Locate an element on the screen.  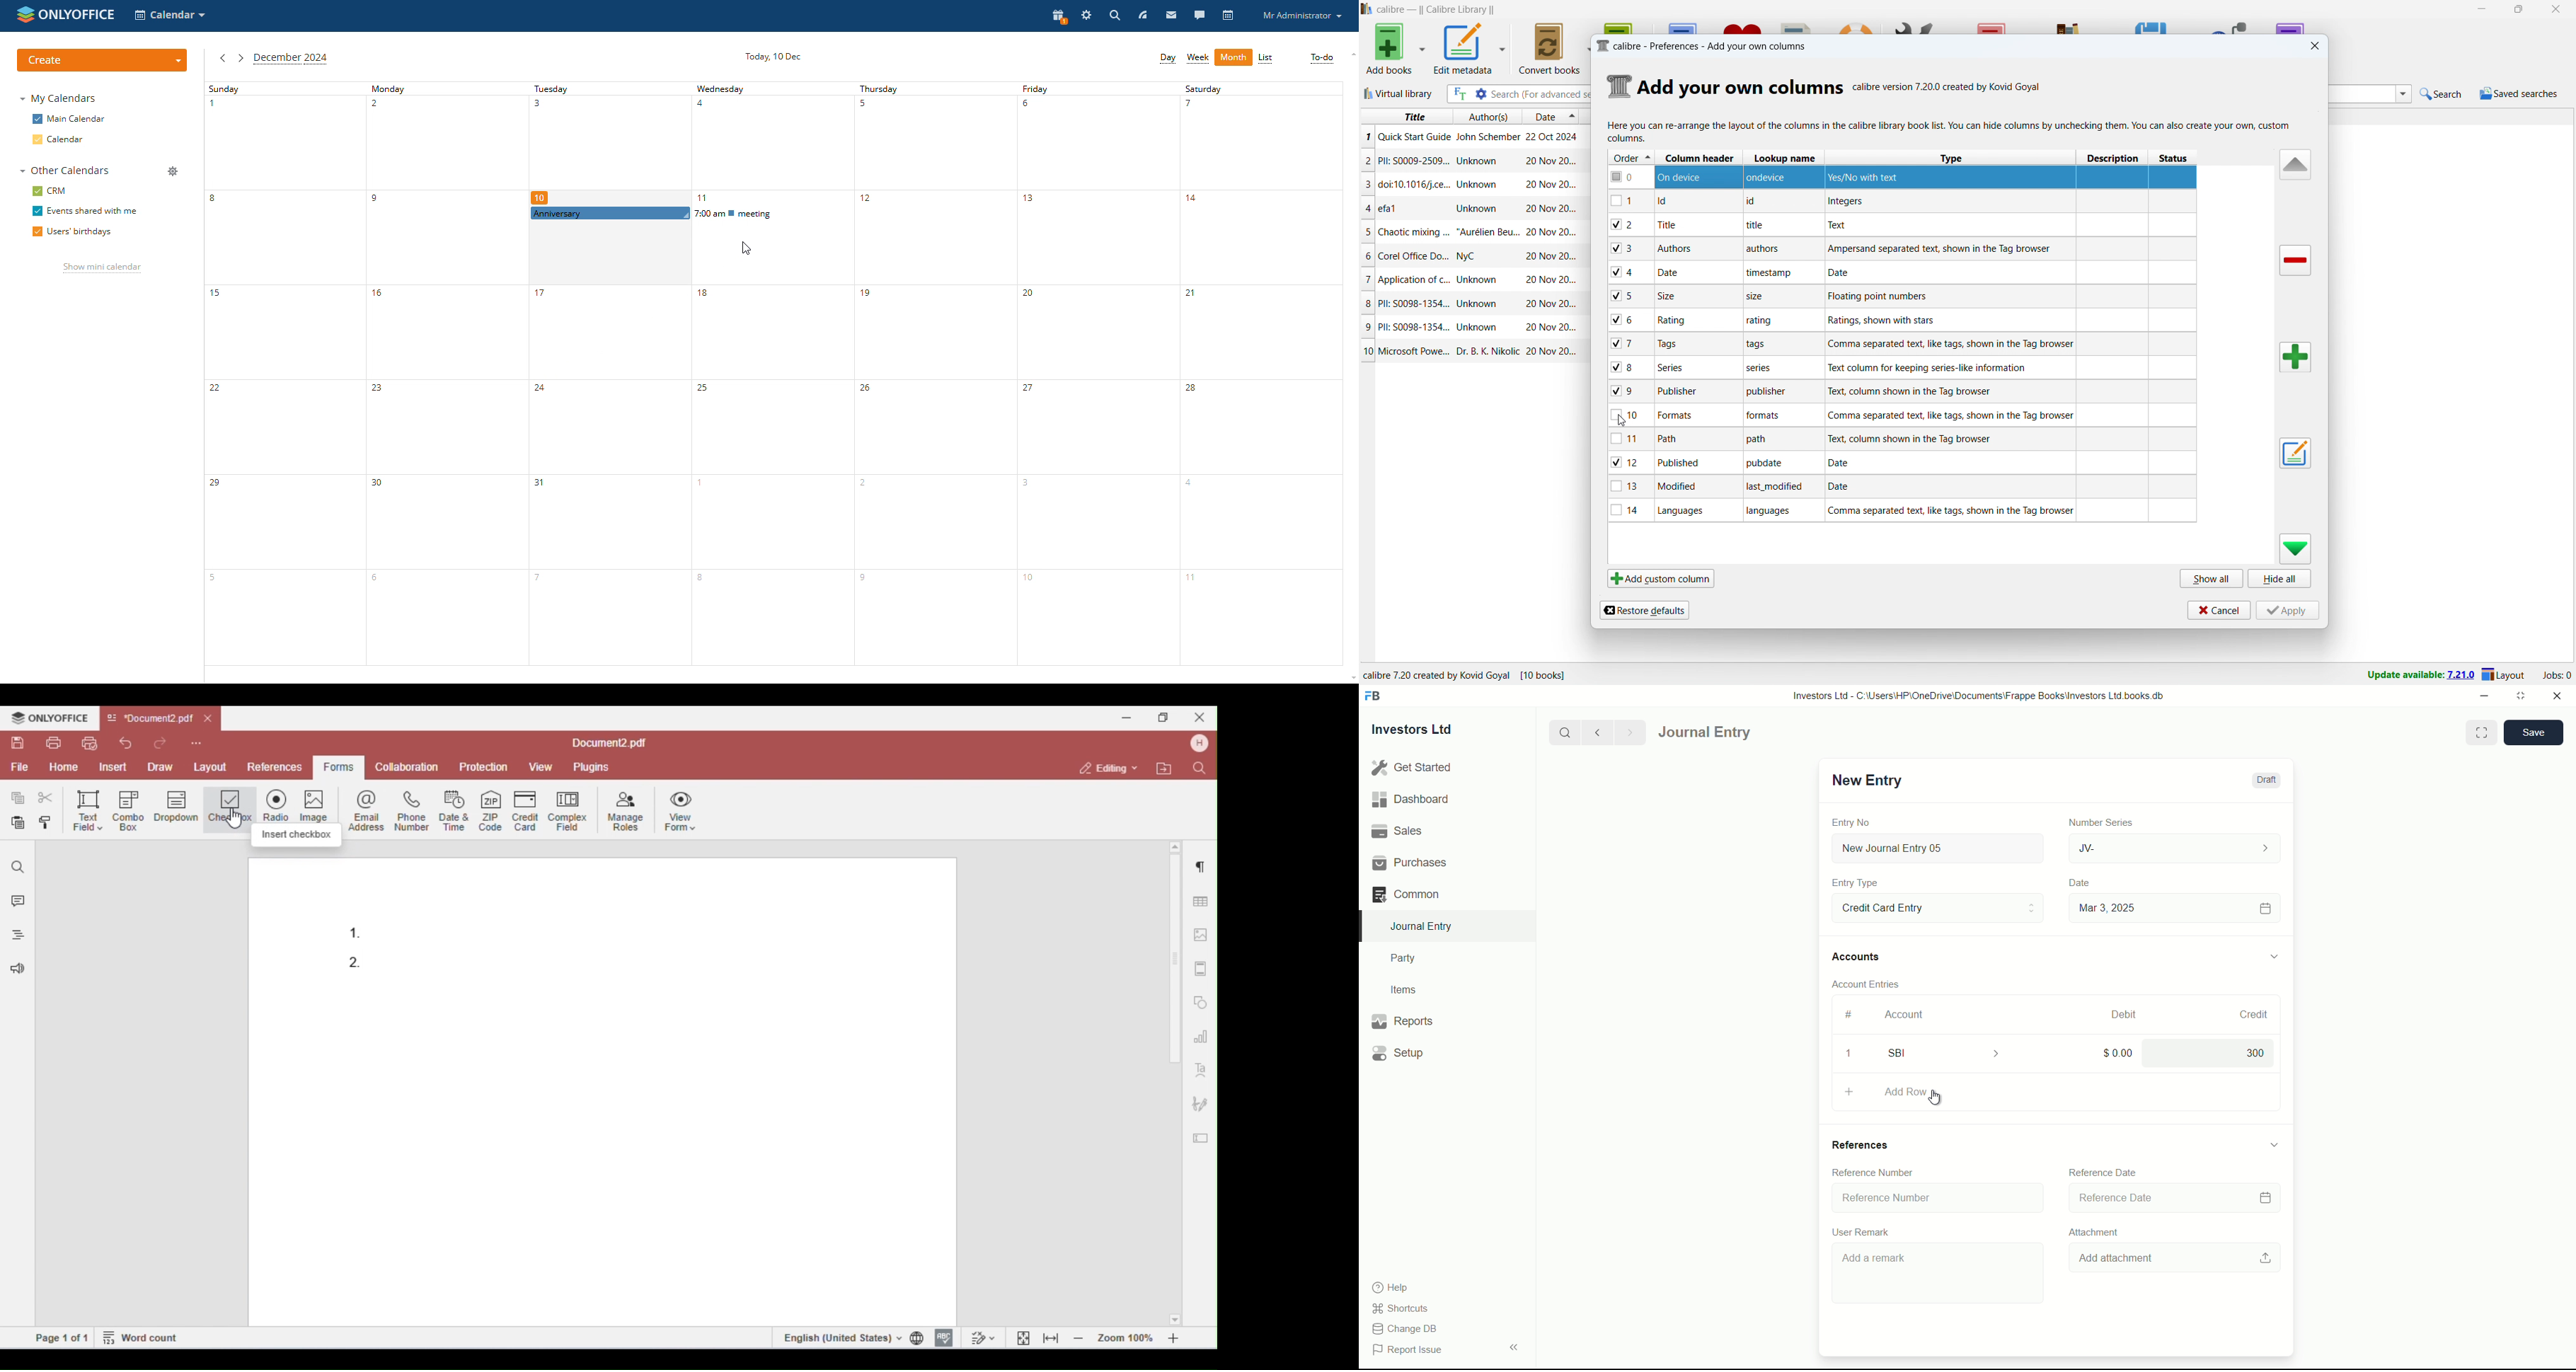
Formats formats. Comma separated text, like tags, shown in the Tag browser is located at coordinates (1902, 414).